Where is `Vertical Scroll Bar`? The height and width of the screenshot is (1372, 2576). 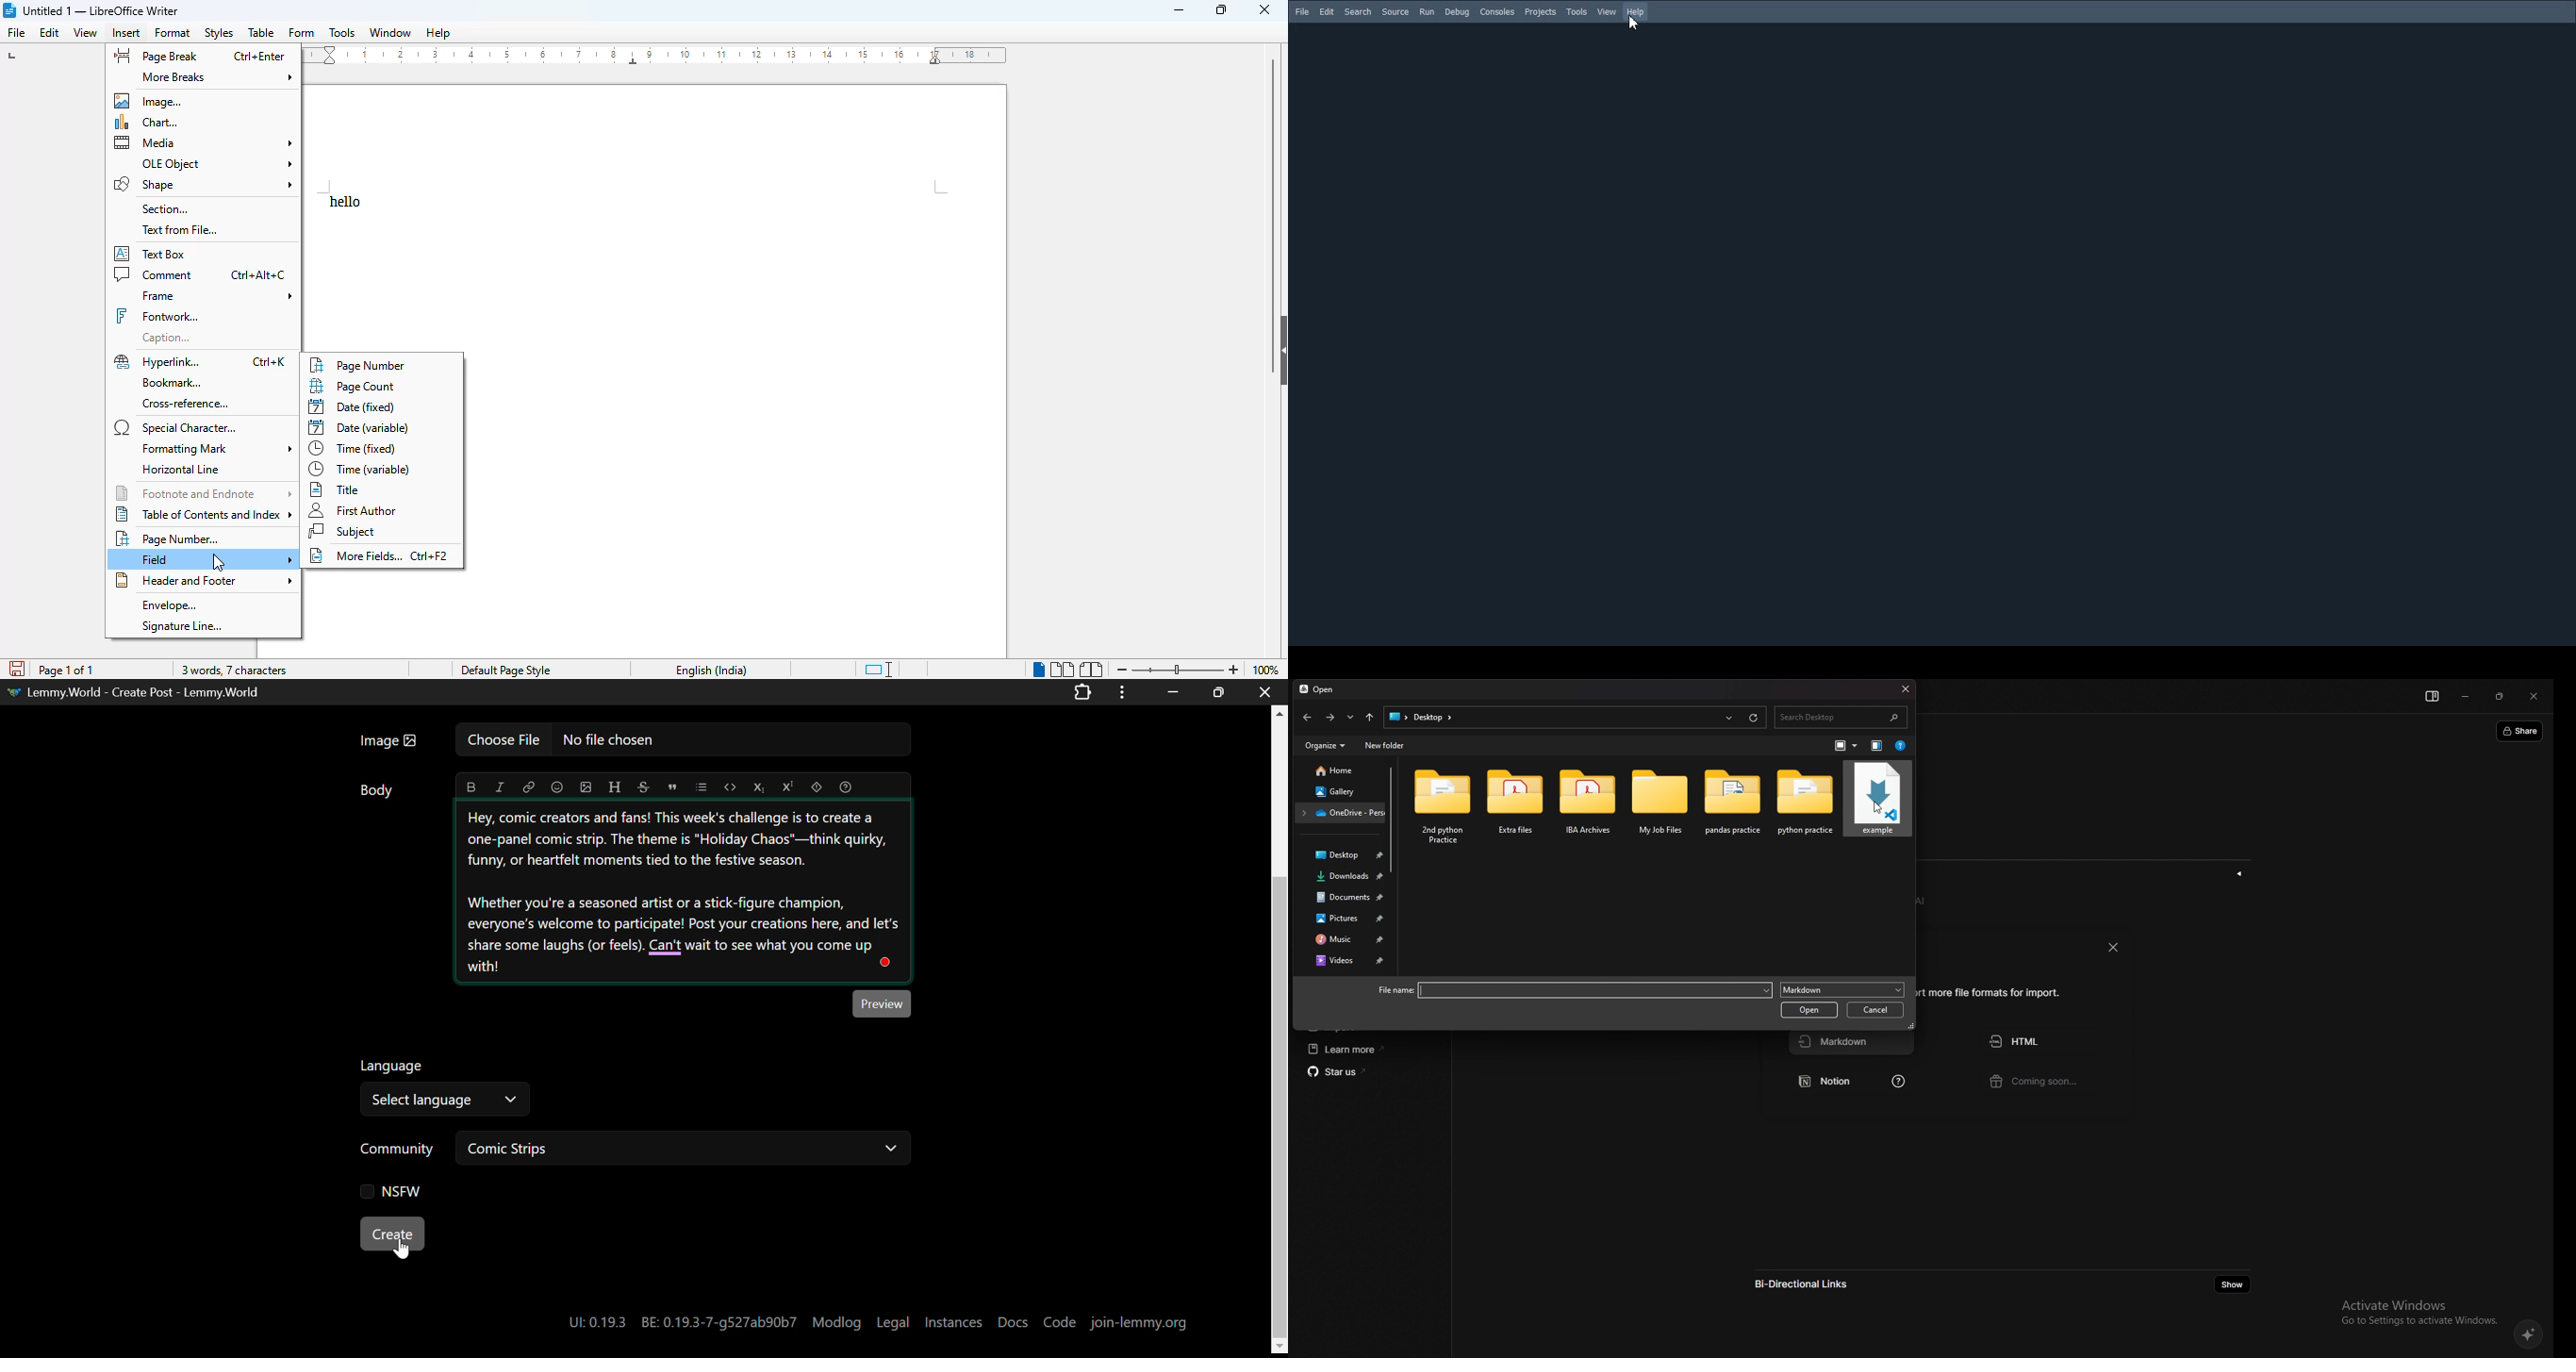
Vertical Scroll Bar is located at coordinates (1280, 1035).